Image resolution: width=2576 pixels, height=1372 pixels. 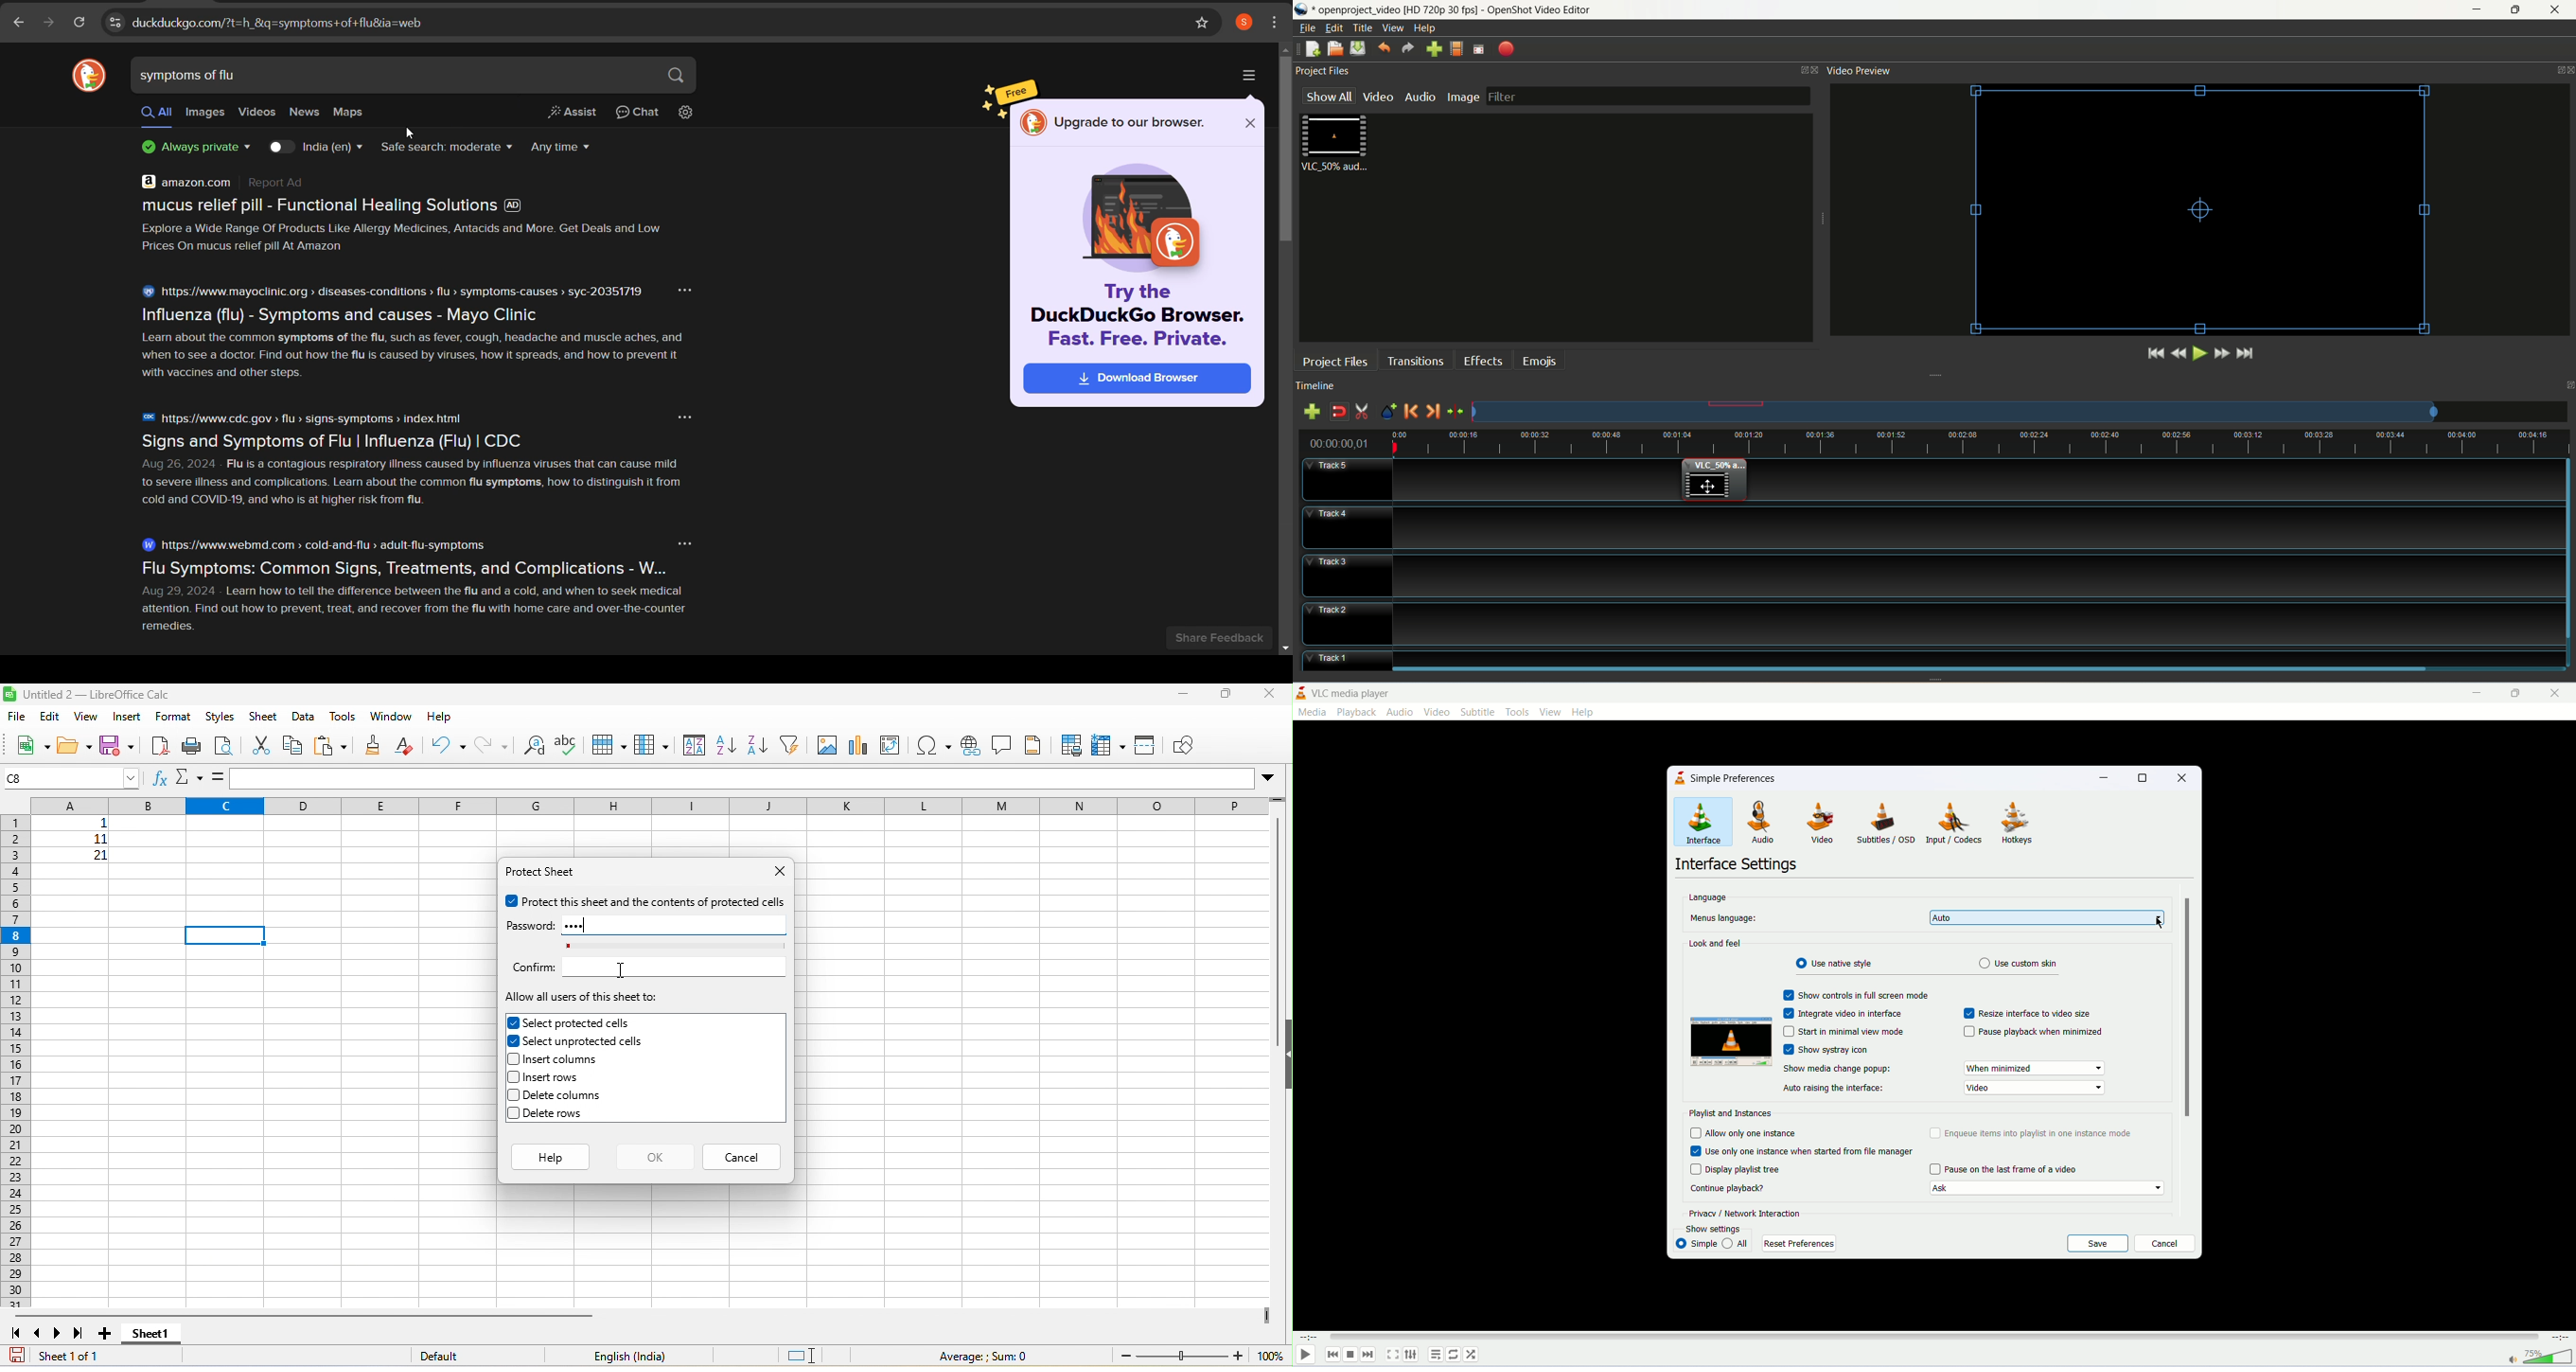 What do you see at coordinates (1727, 1188) in the screenshot?
I see `continue playback?` at bounding box center [1727, 1188].